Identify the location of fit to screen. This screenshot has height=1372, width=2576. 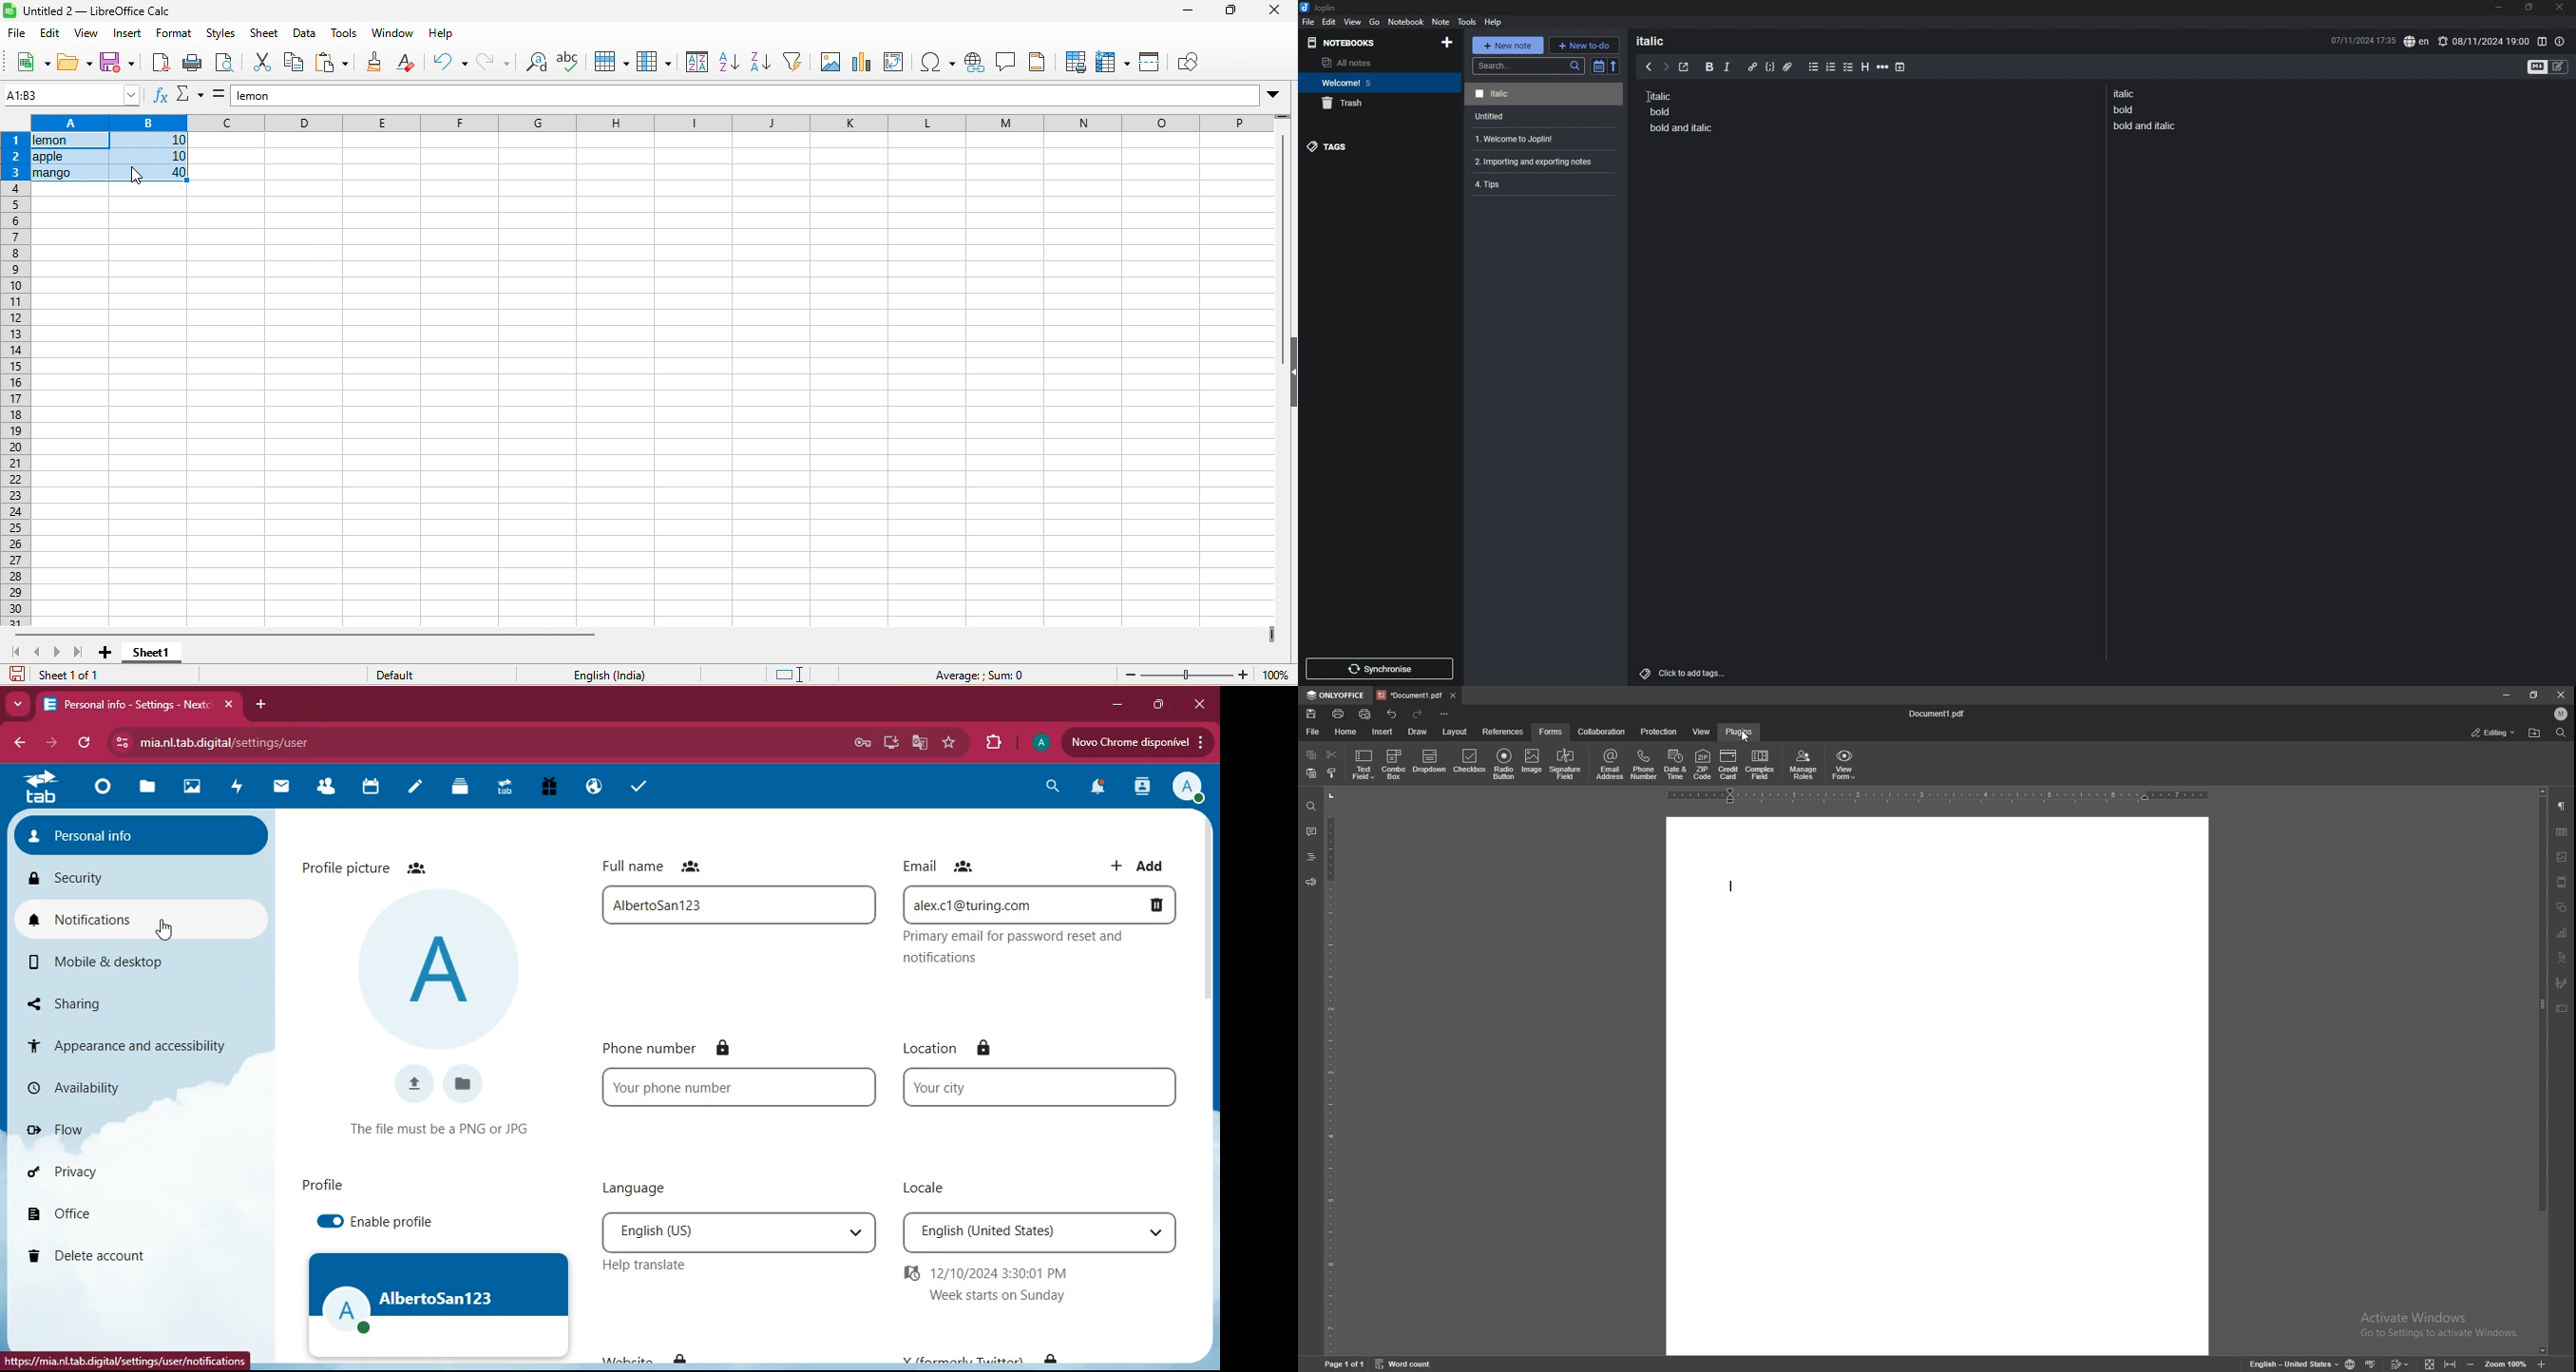
(2429, 1364).